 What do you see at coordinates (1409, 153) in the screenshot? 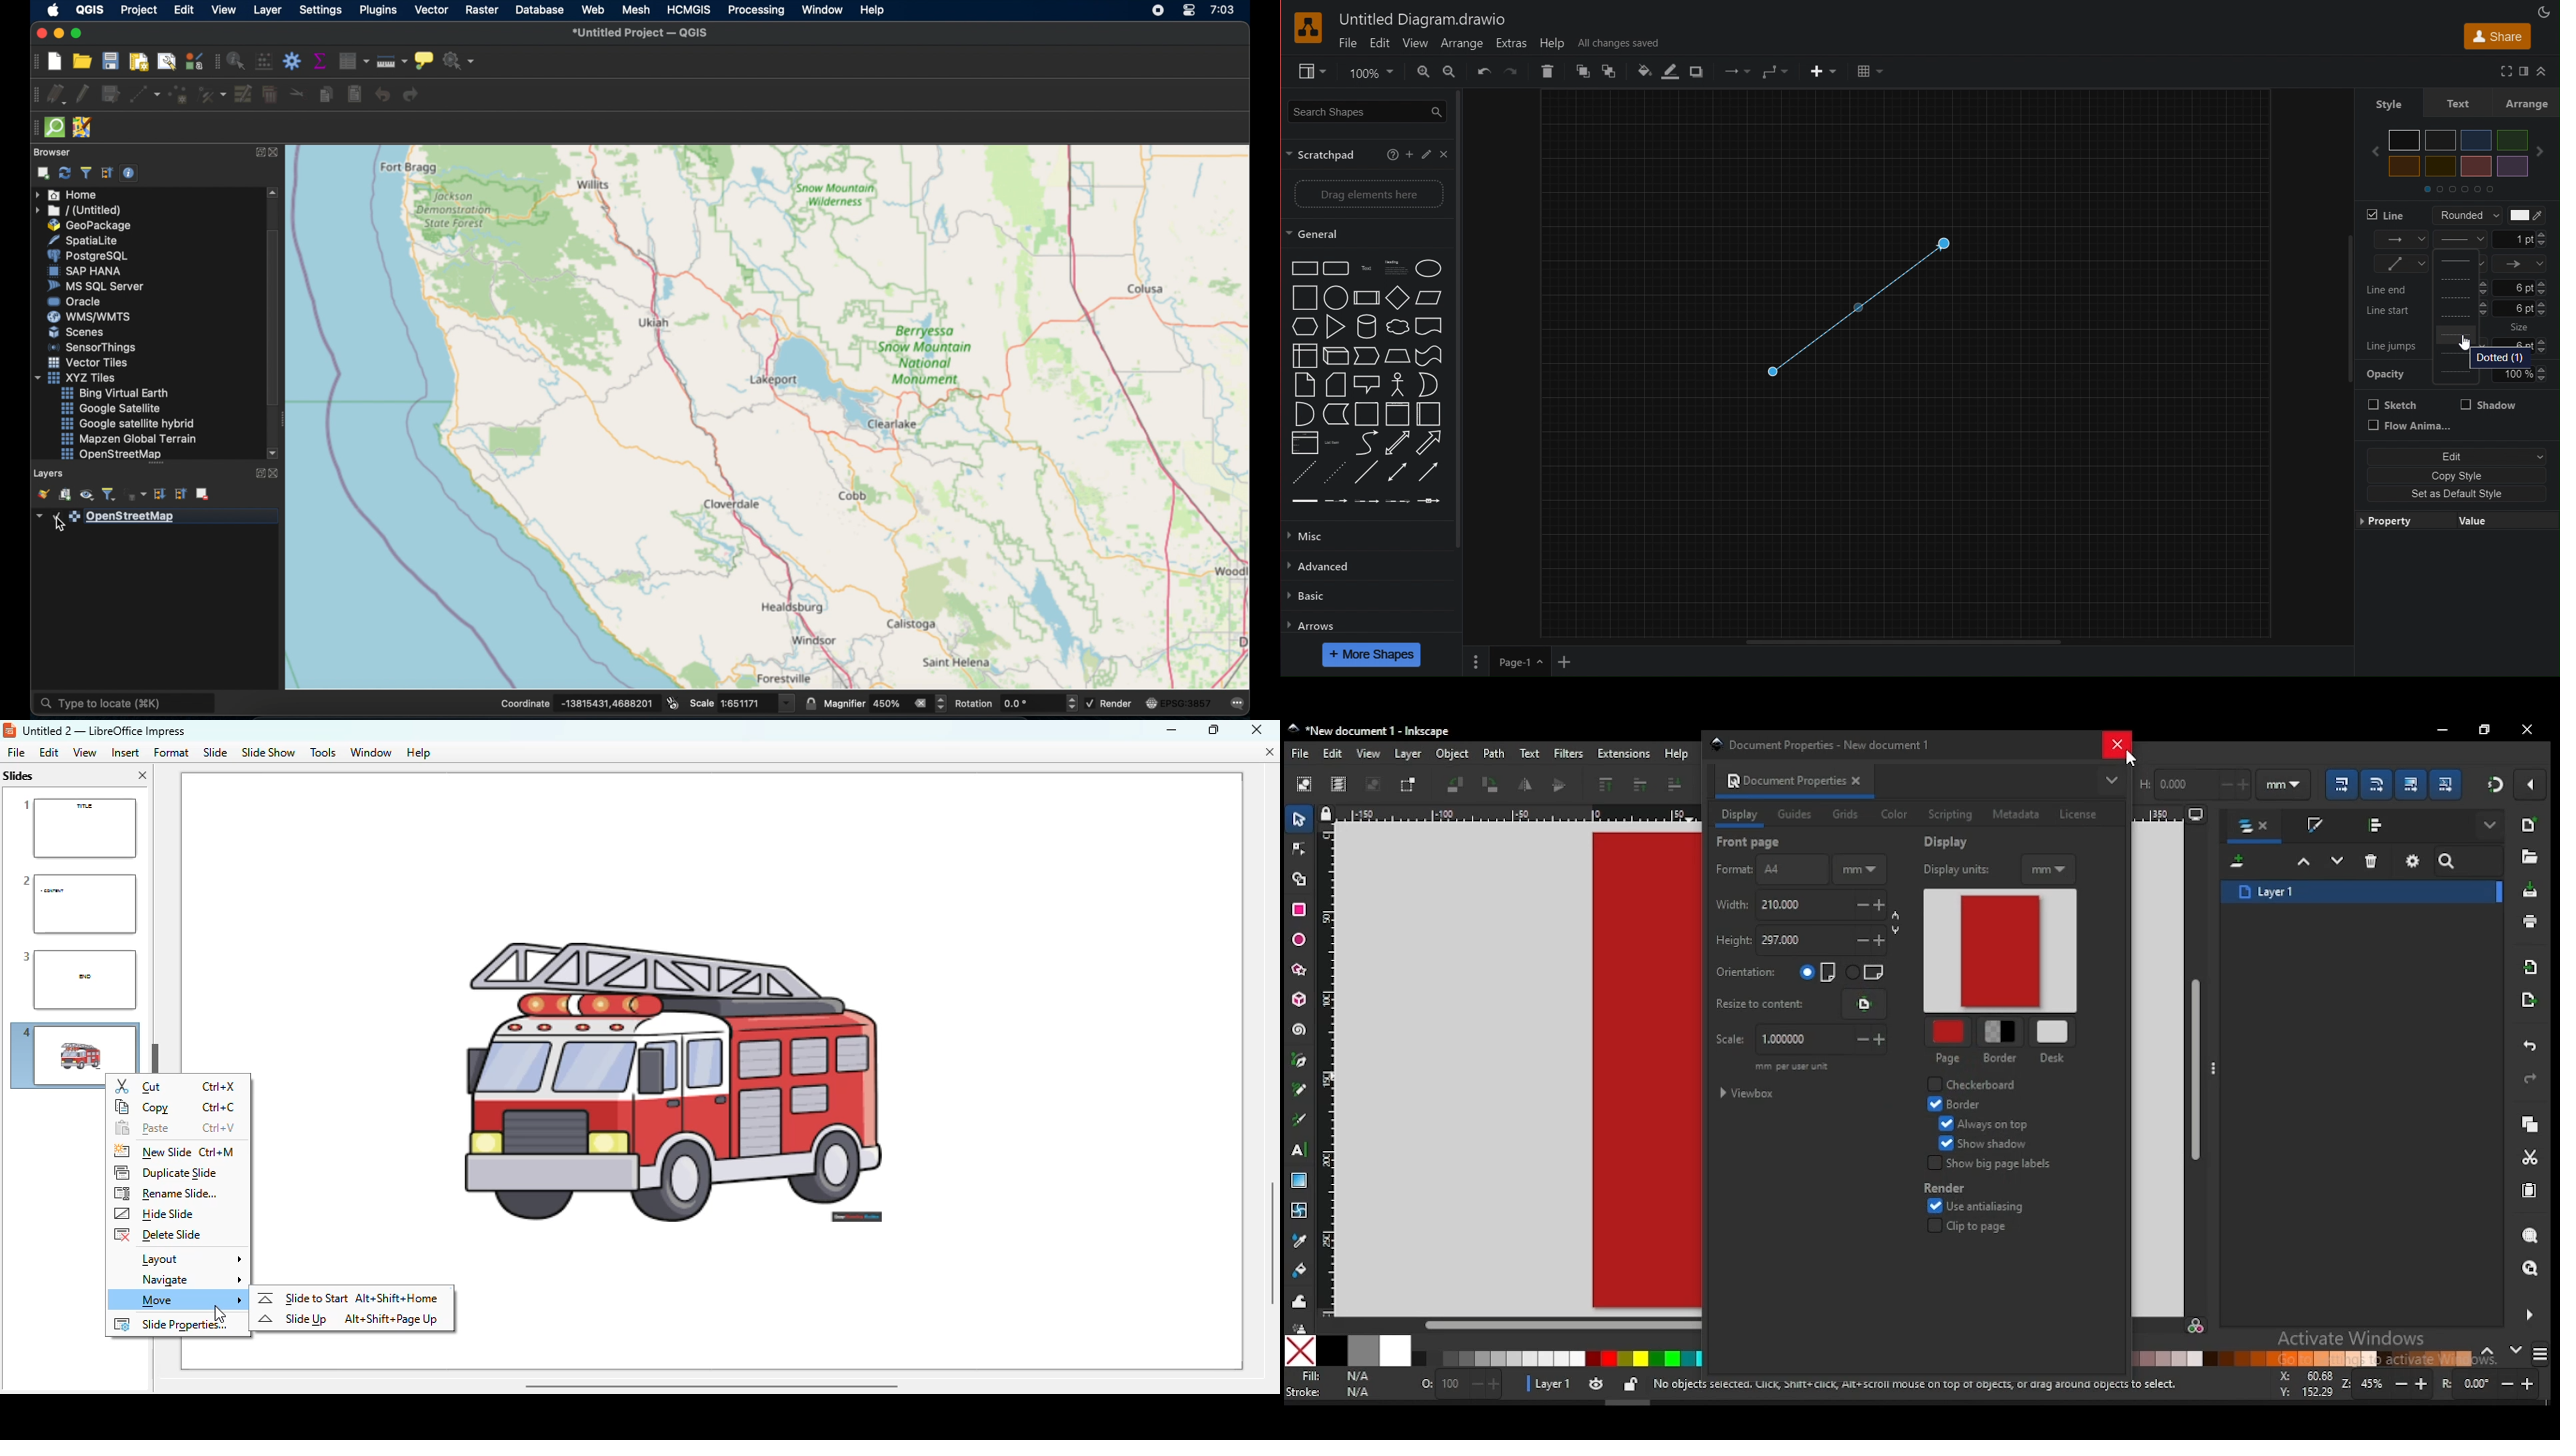
I see `Add` at bounding box center [1409, 153].